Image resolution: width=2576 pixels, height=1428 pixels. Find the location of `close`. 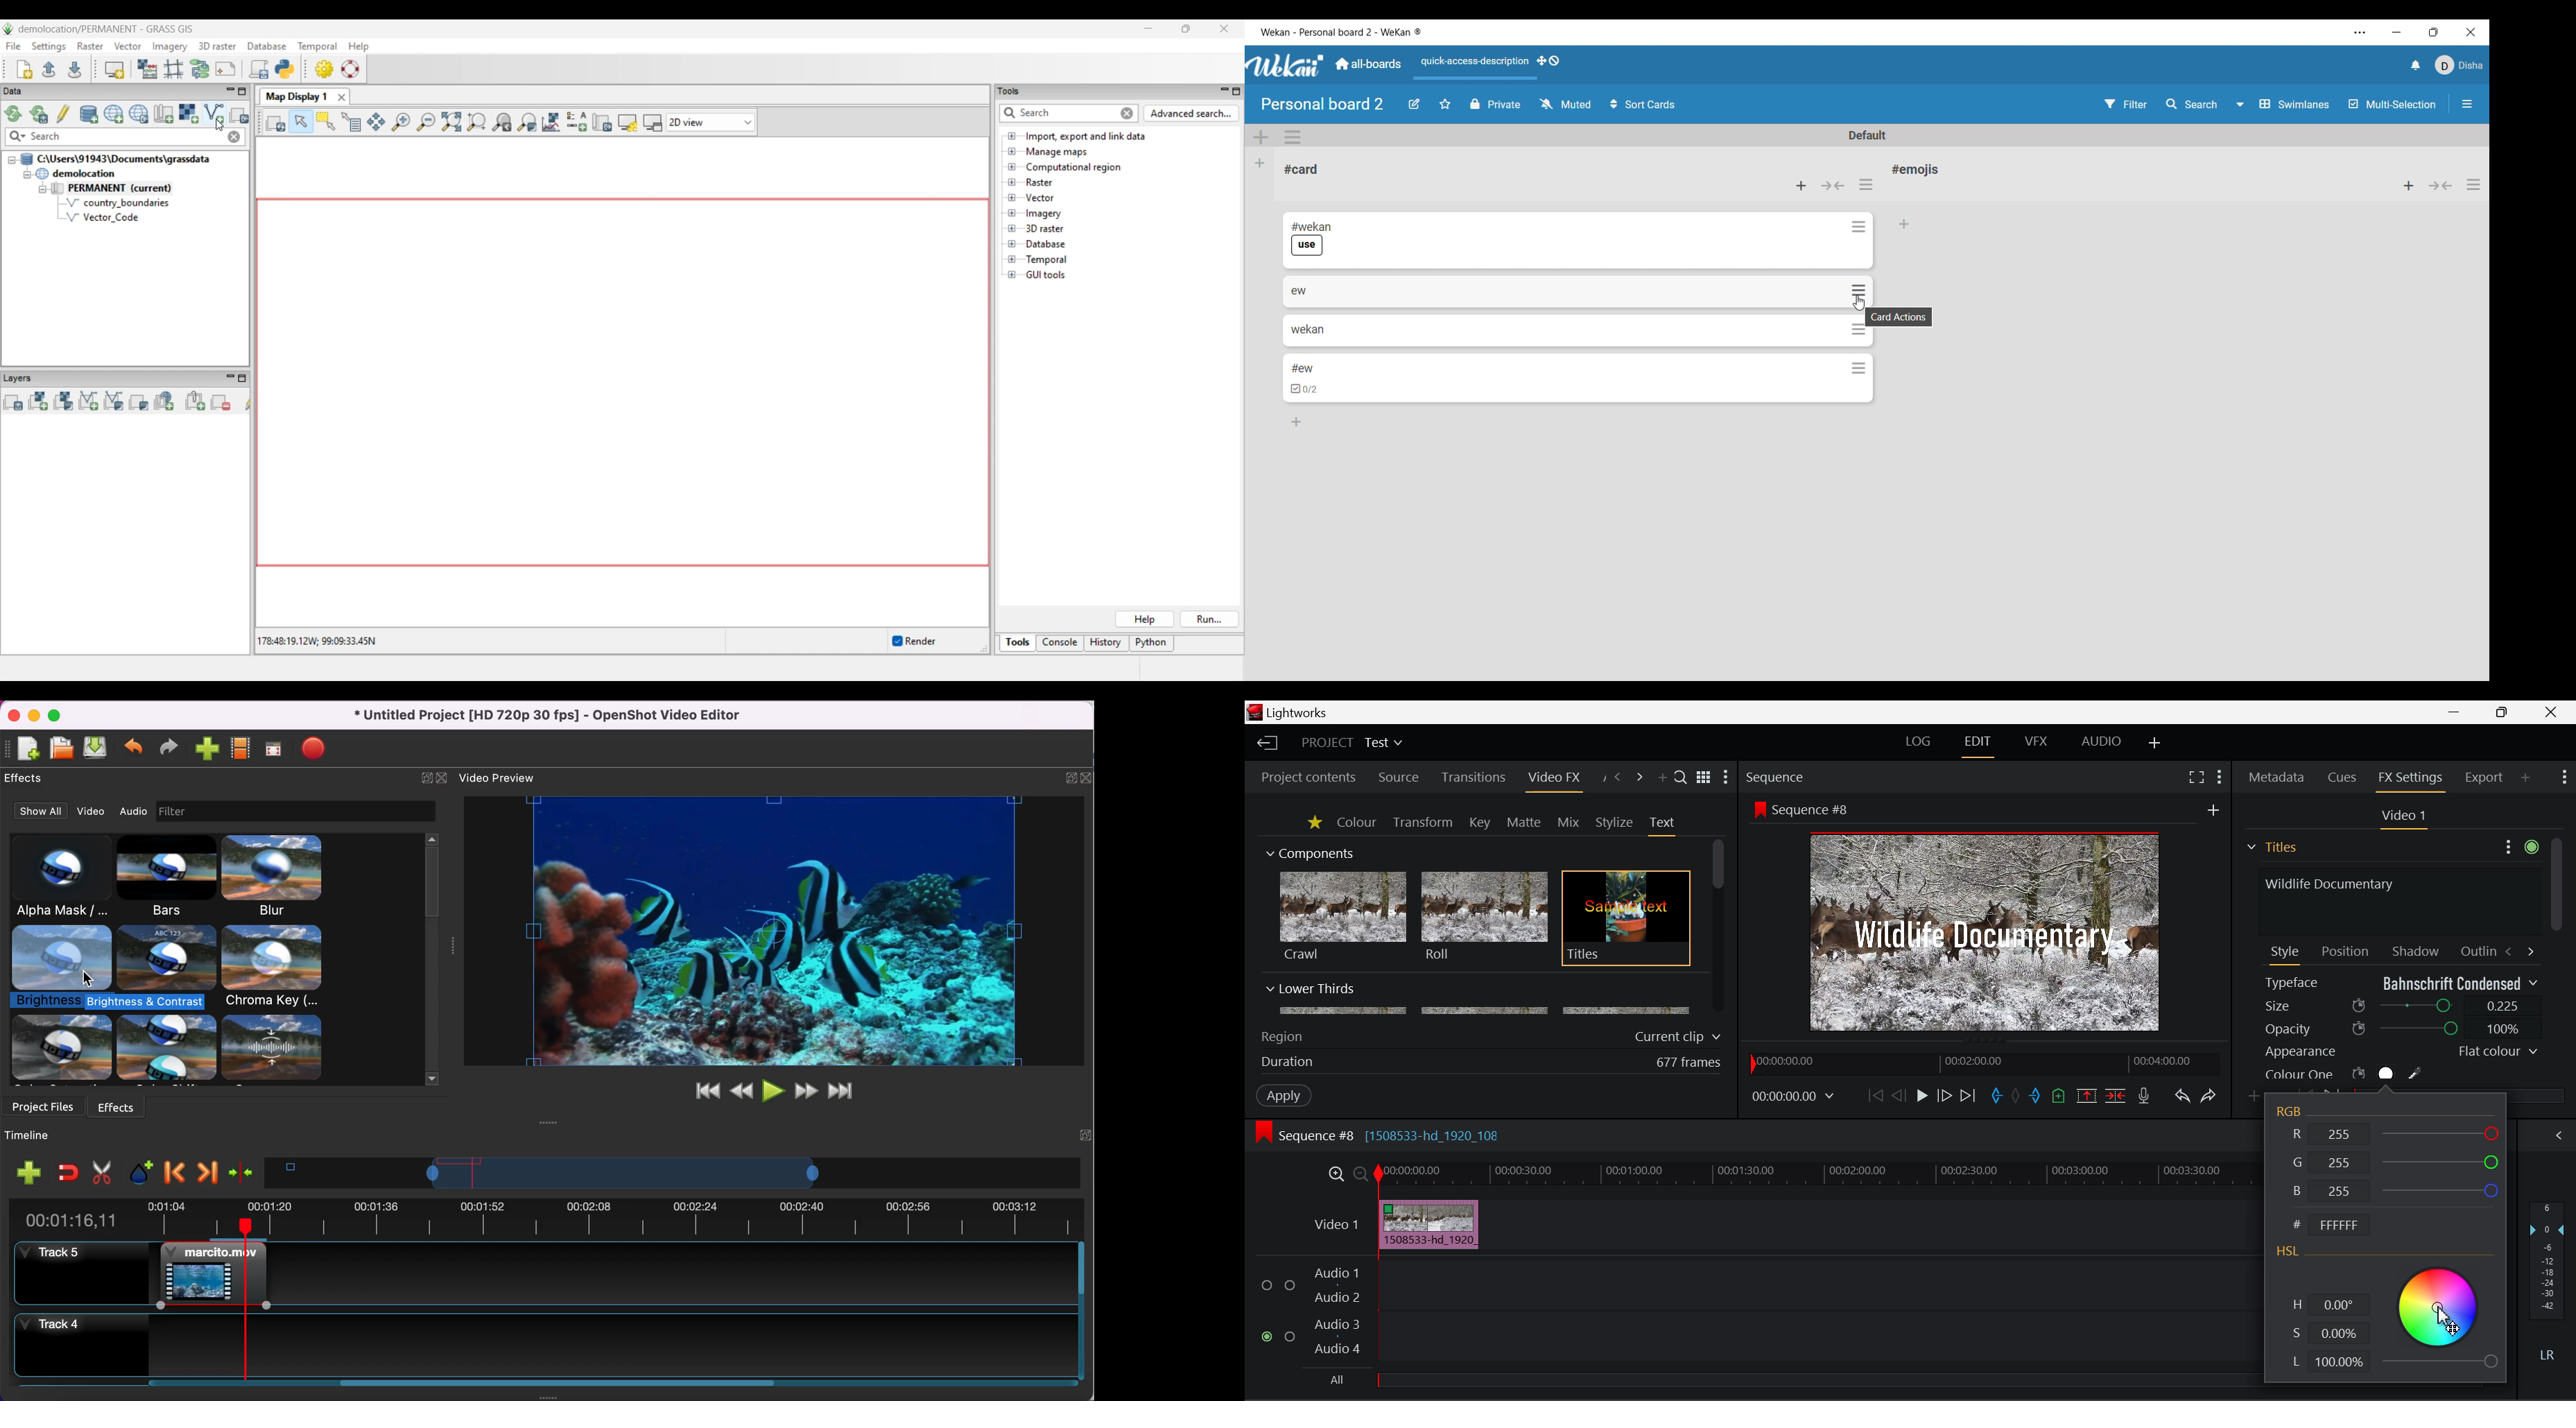

close is located at coordinates (16, 714).